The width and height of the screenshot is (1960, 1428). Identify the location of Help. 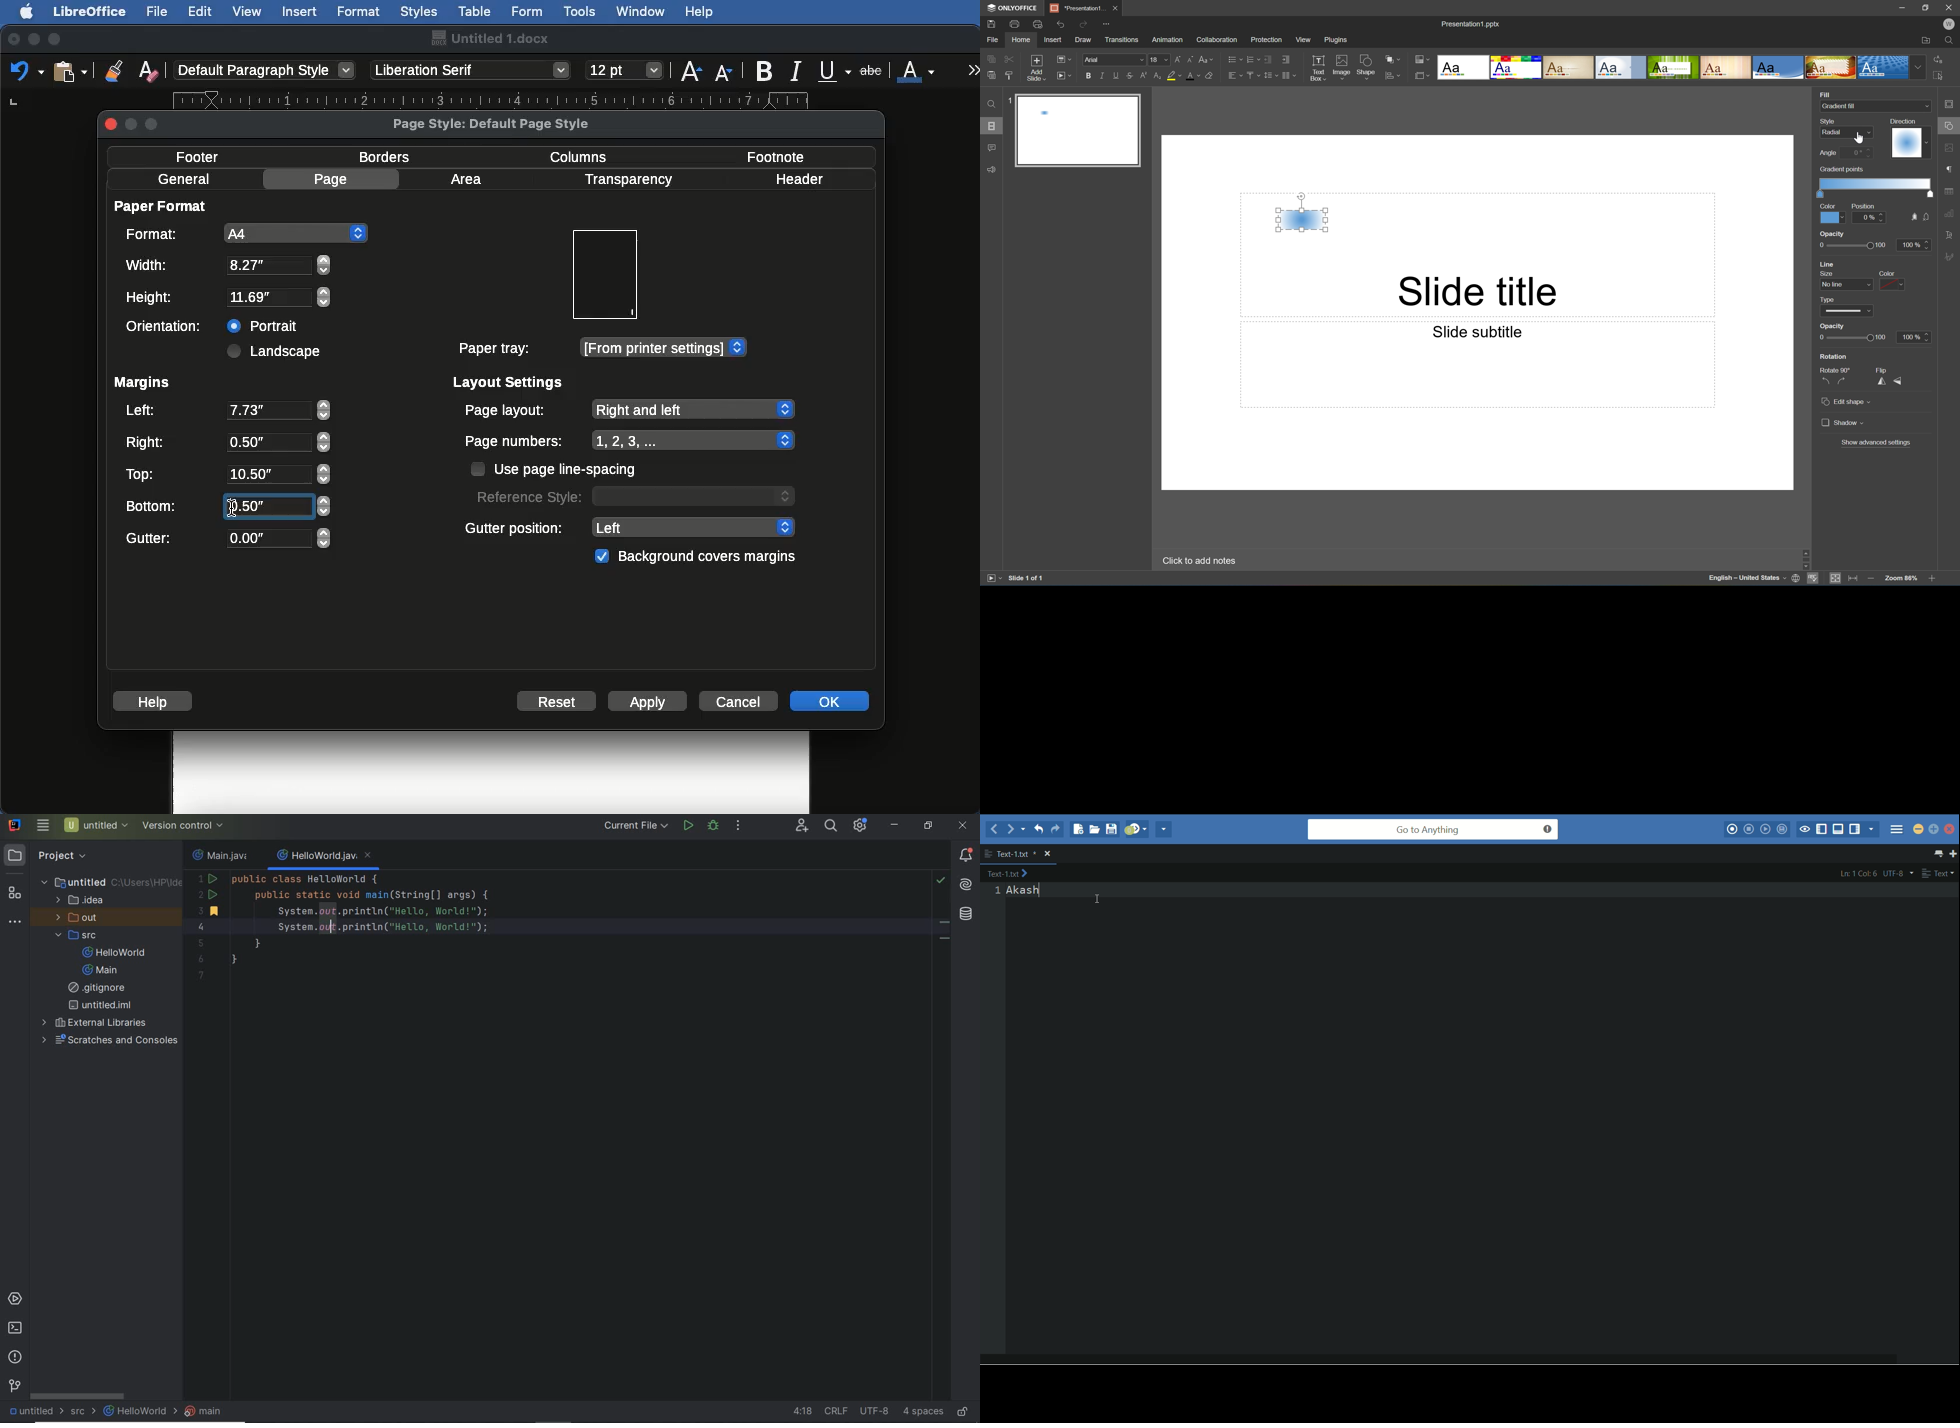
(699, 12).